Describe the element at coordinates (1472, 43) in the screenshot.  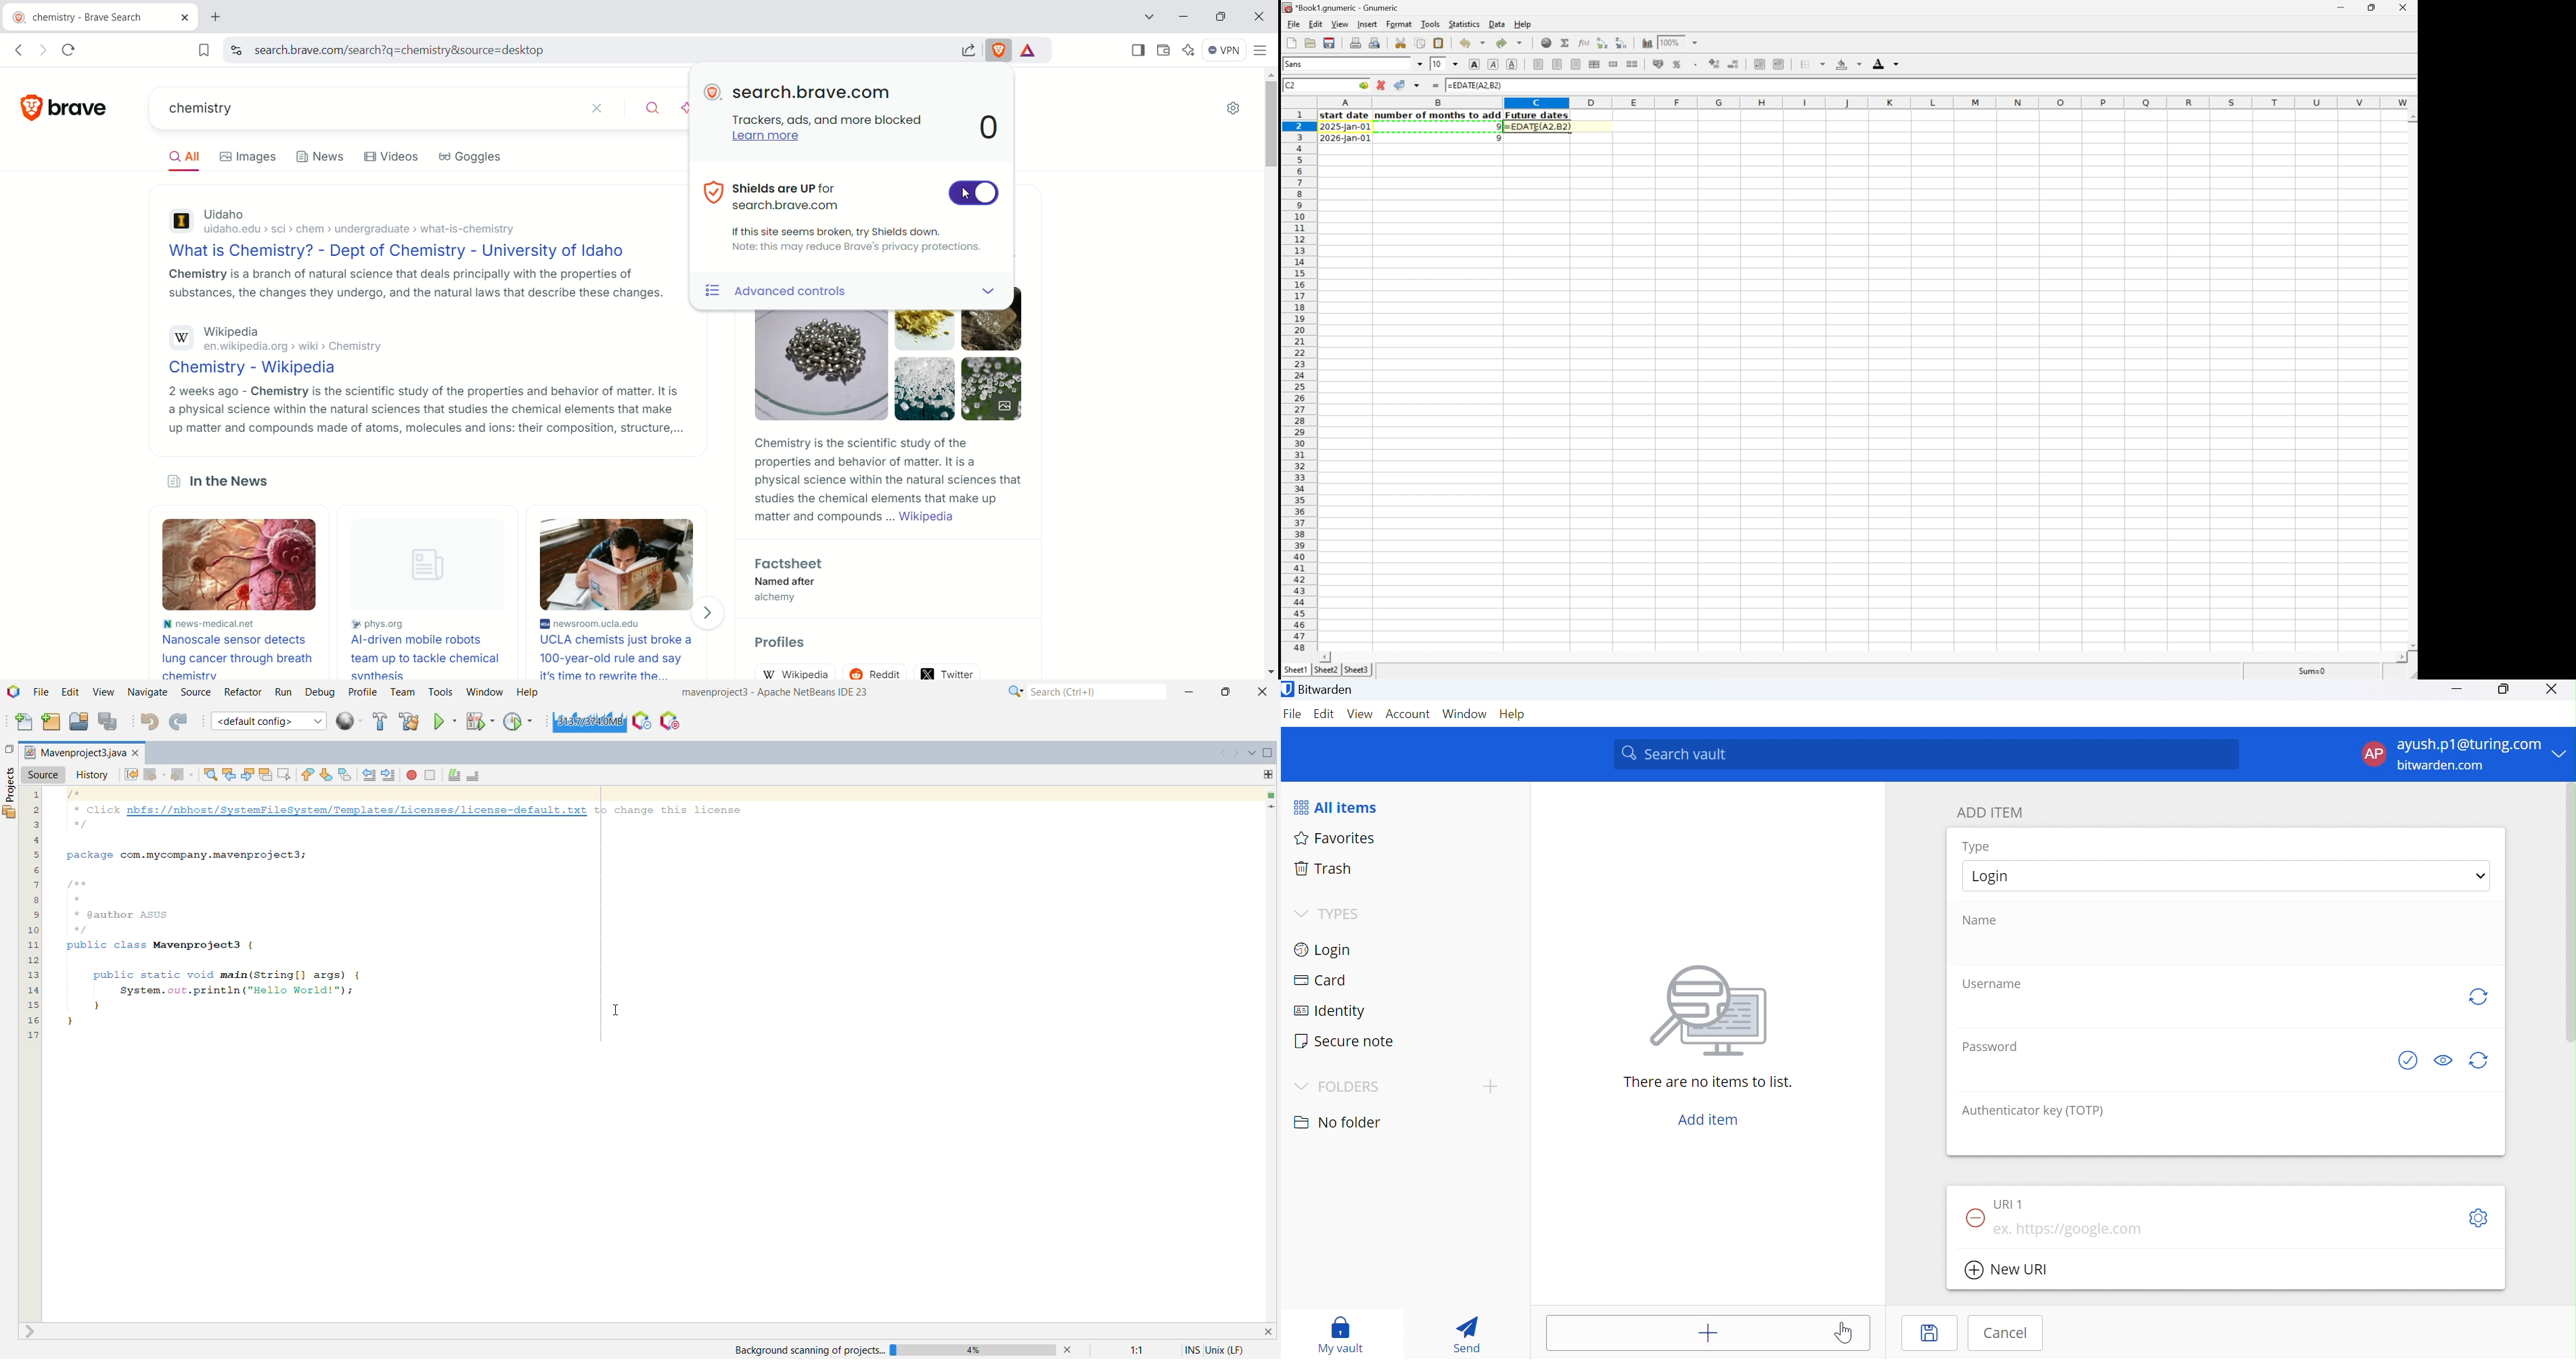
I see `Undo` at that location.